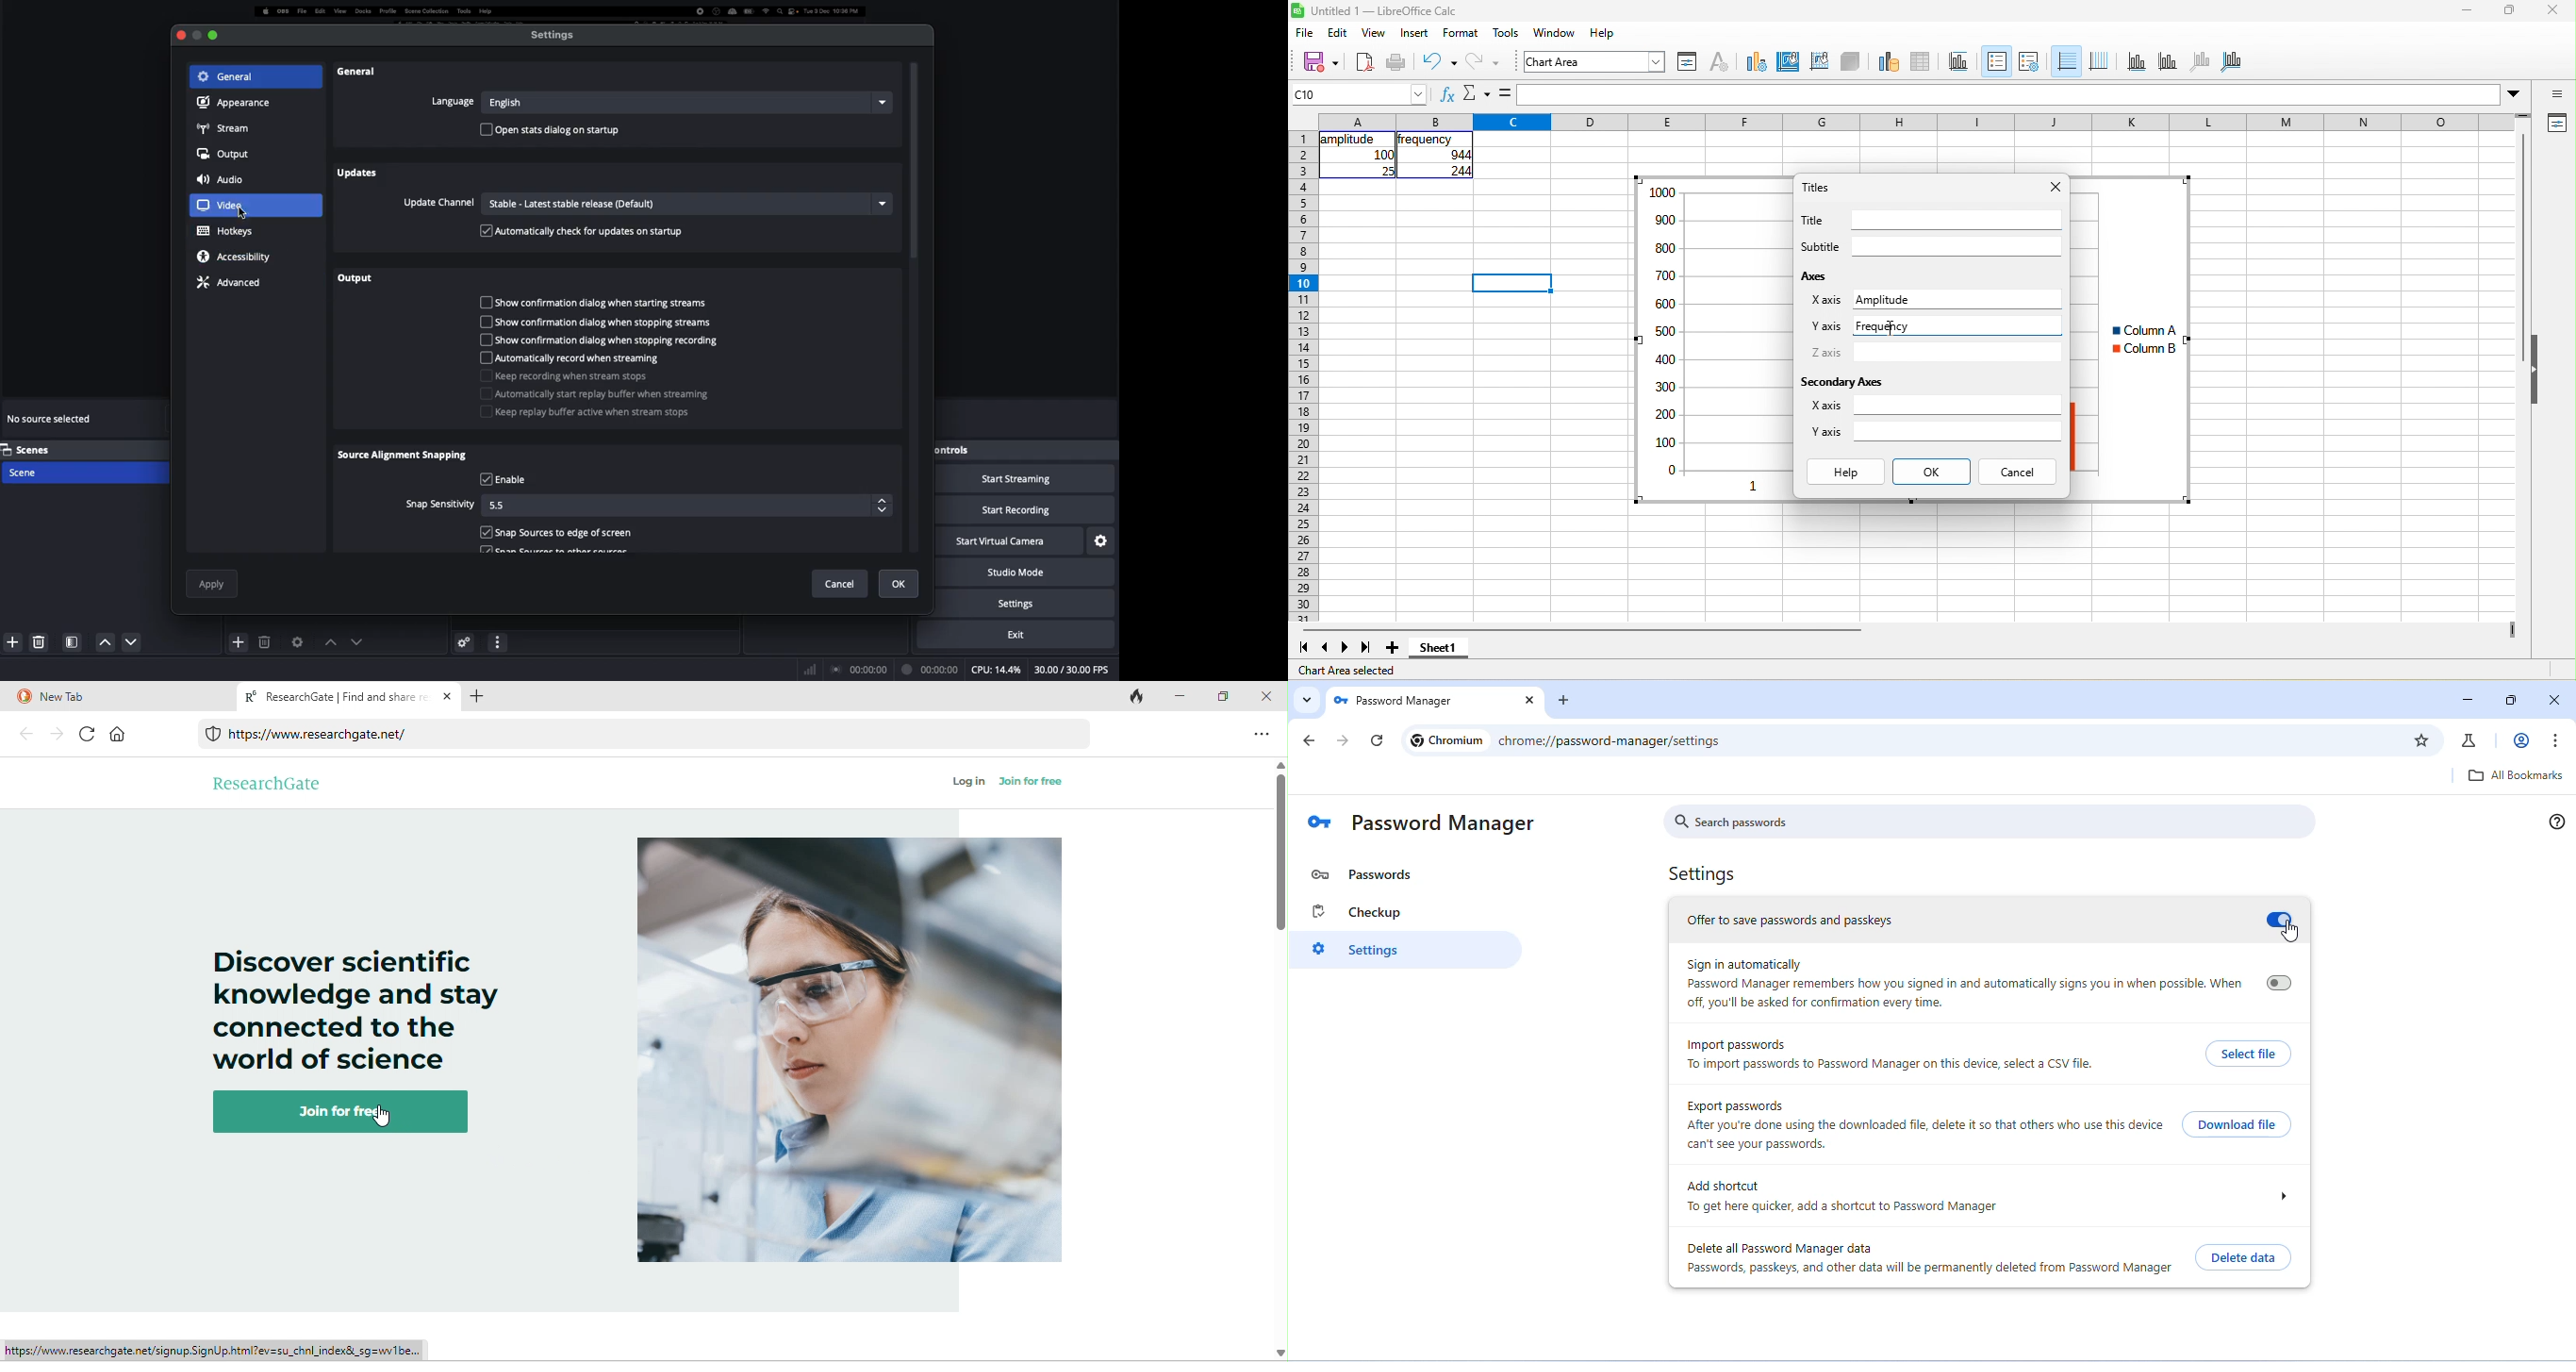 Image resolution: width=2576 pixels, height=1372 pixels. Describe the element at coordinates (1385, 11) in the screenshot. I see `Untitled 1 — LibreOffice Calc` at that location.